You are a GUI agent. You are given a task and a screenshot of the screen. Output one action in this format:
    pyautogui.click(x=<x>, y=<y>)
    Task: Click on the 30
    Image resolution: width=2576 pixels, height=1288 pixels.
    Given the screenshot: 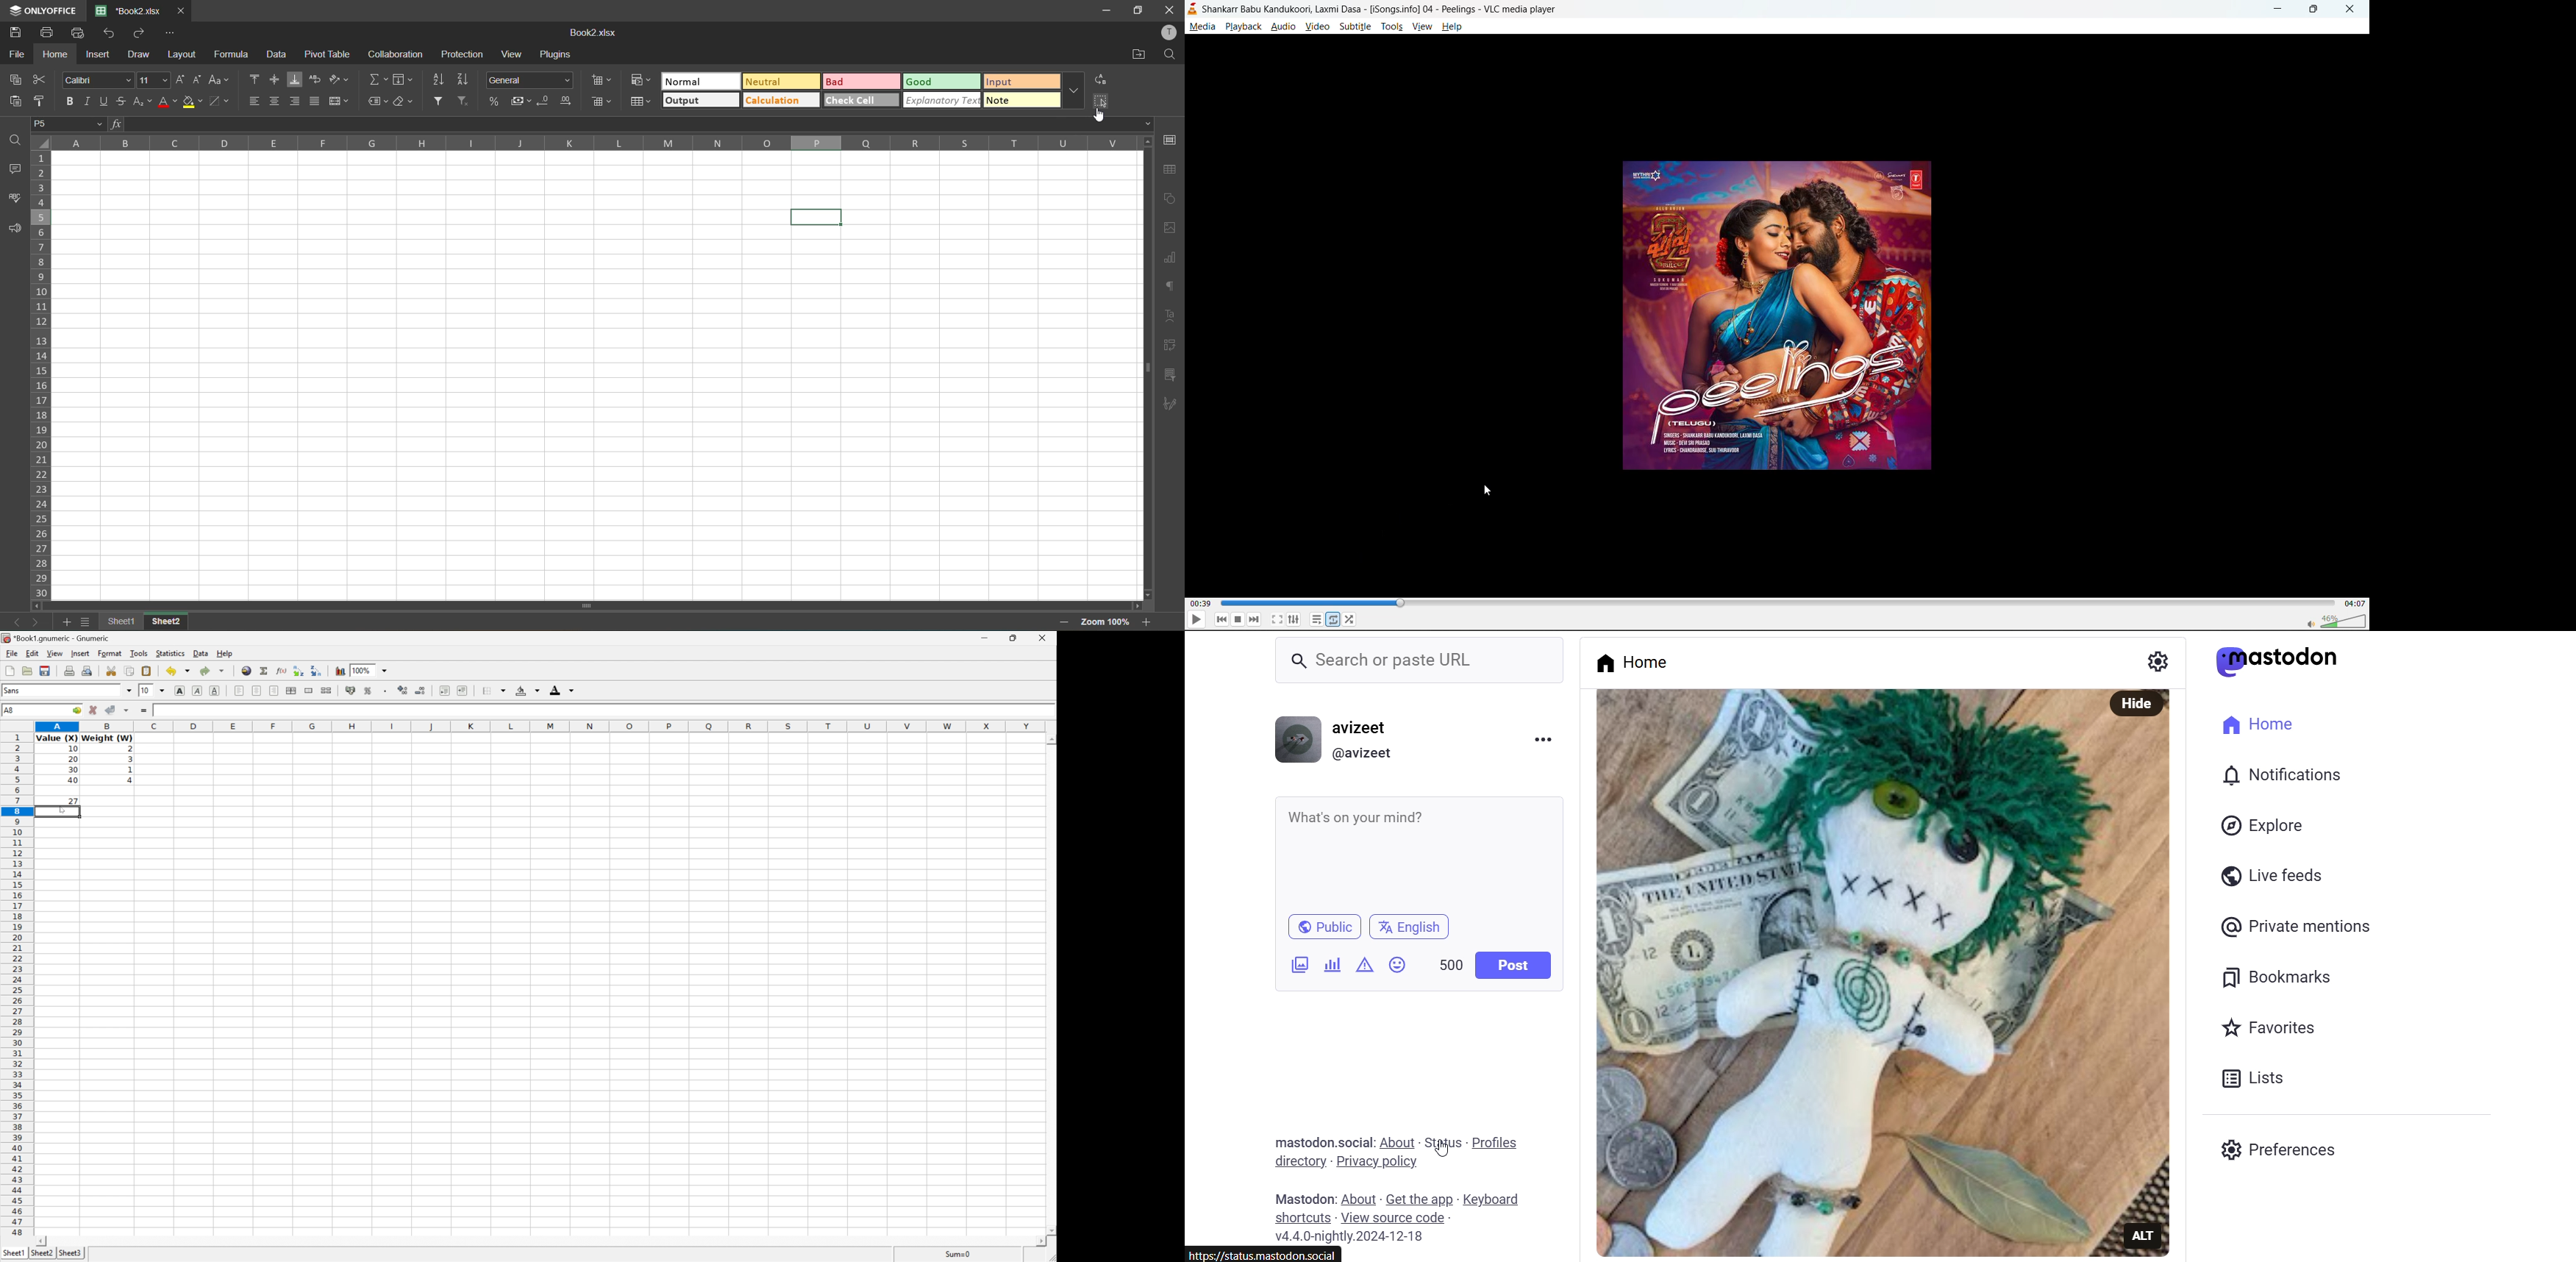 What is the action you would take?
    pyautogui.click(x=74, y=770)
    